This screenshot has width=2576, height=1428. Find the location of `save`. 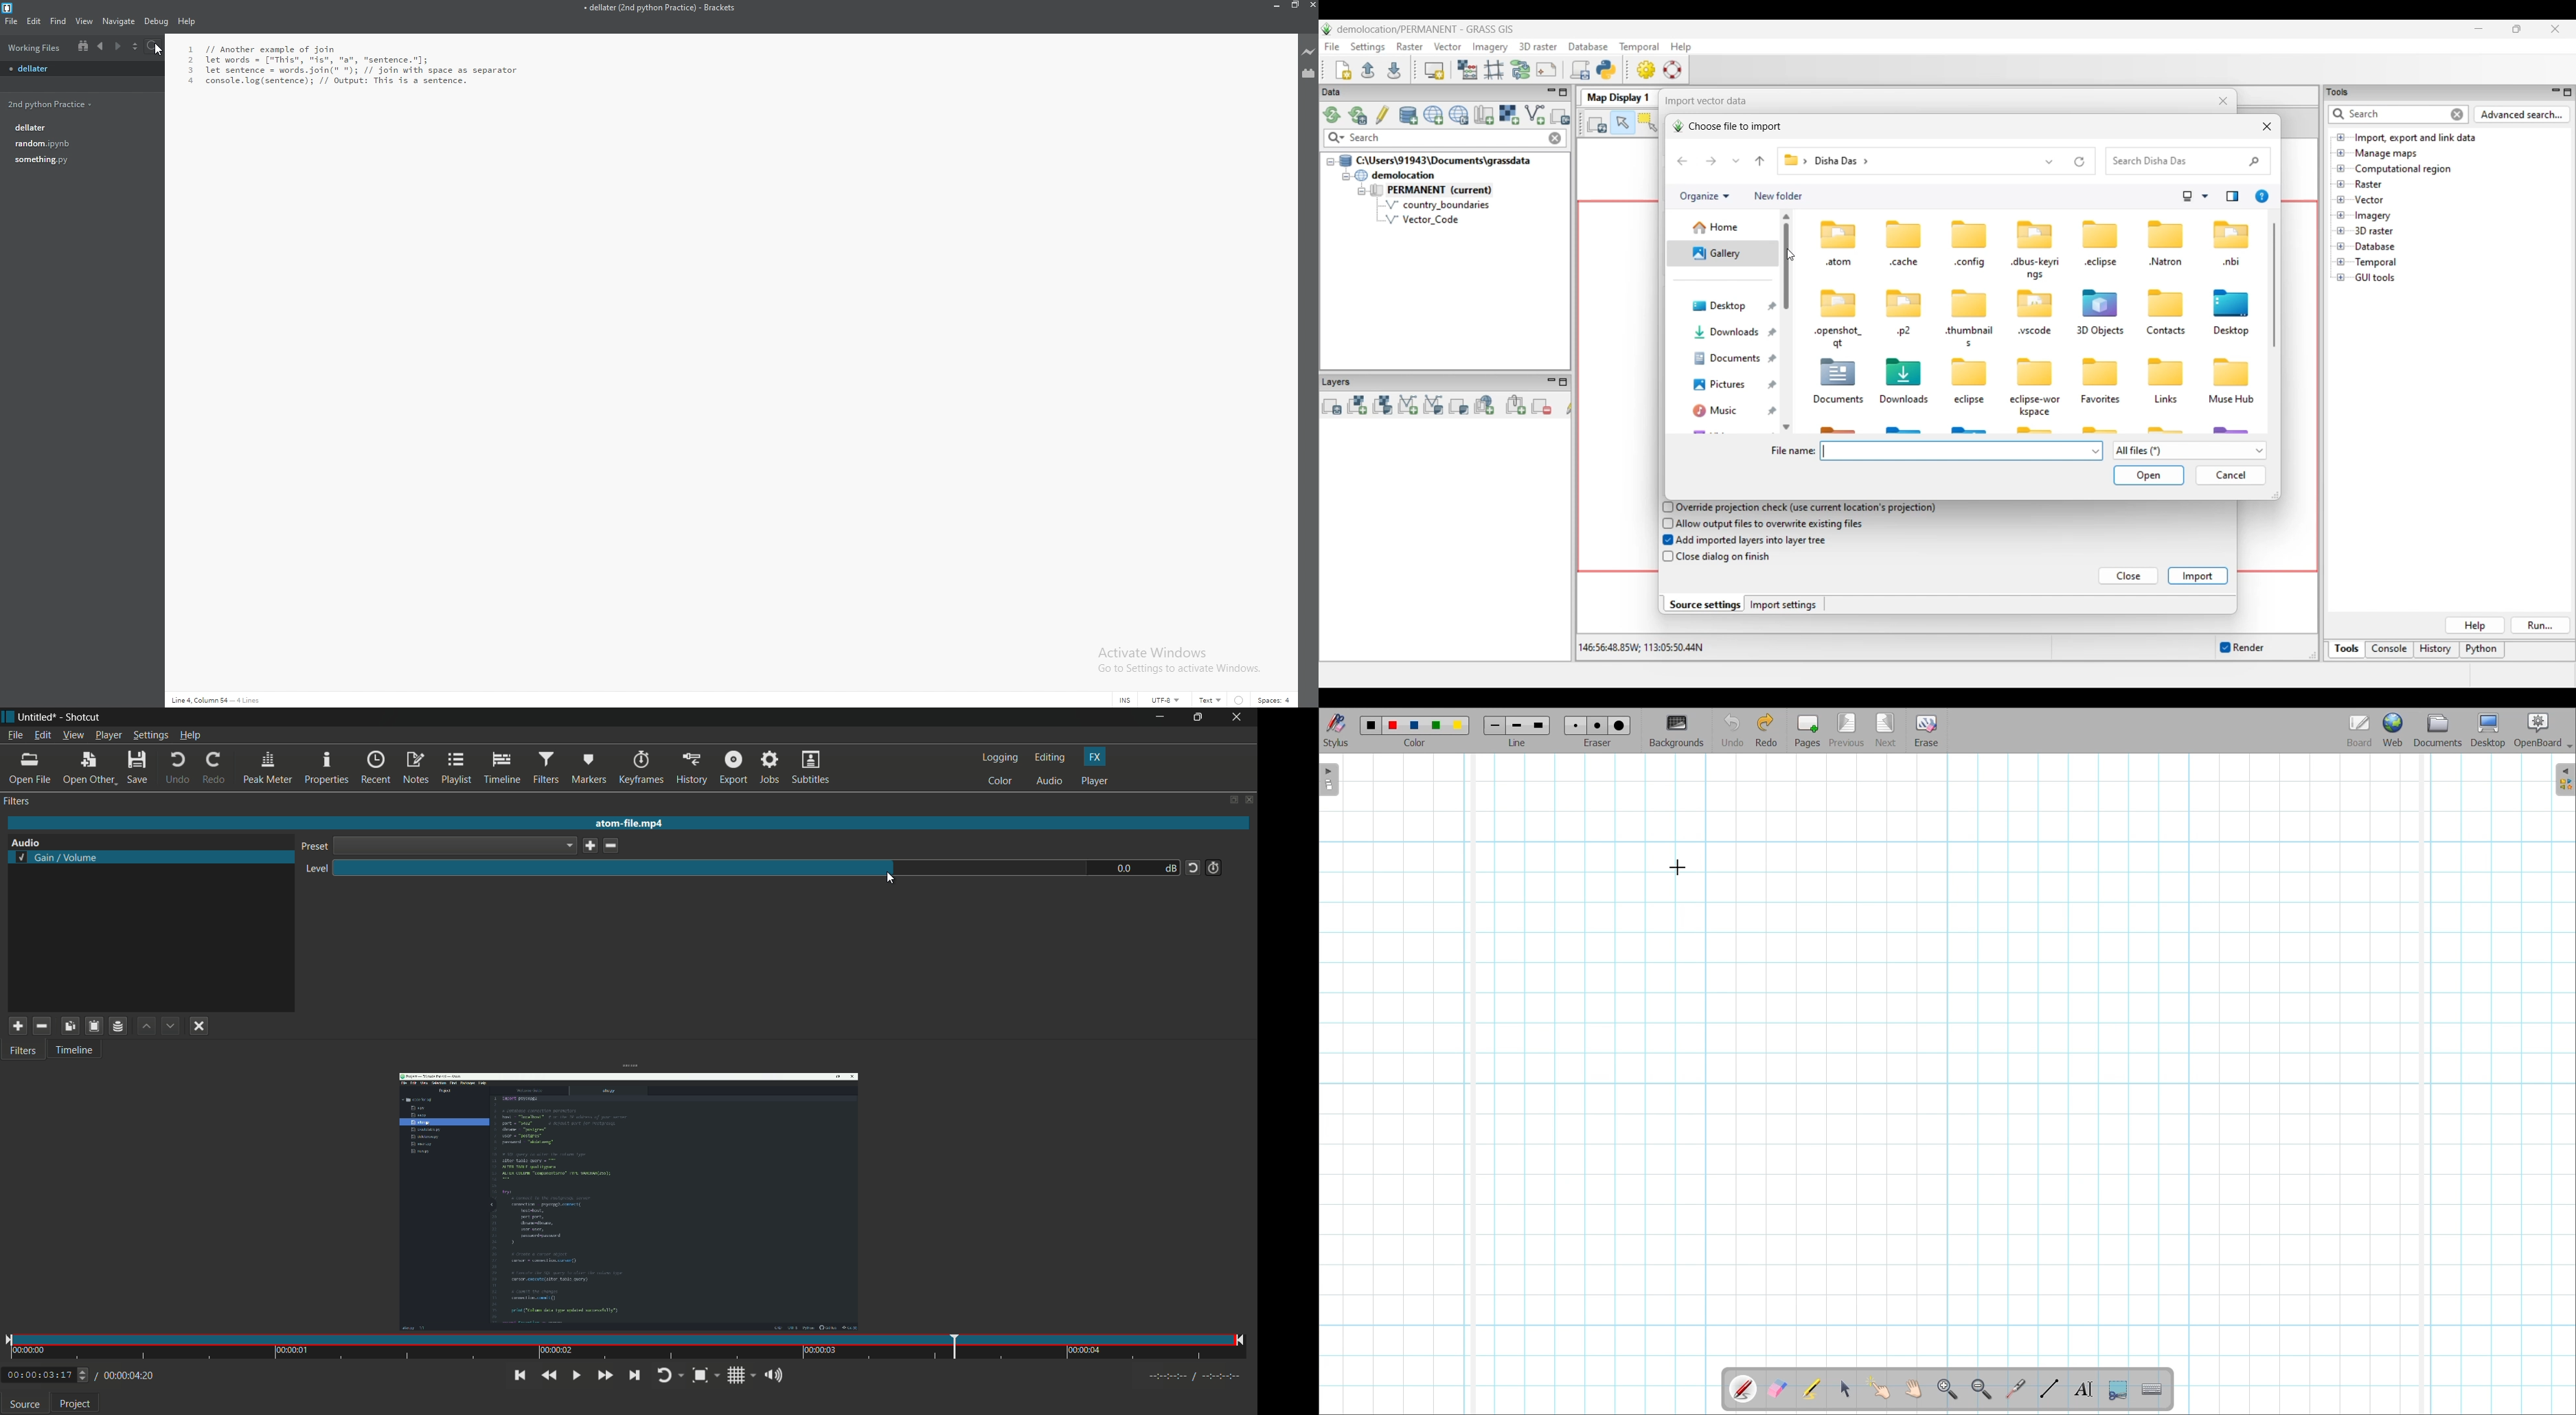

save is located at coordinates (137, 769).